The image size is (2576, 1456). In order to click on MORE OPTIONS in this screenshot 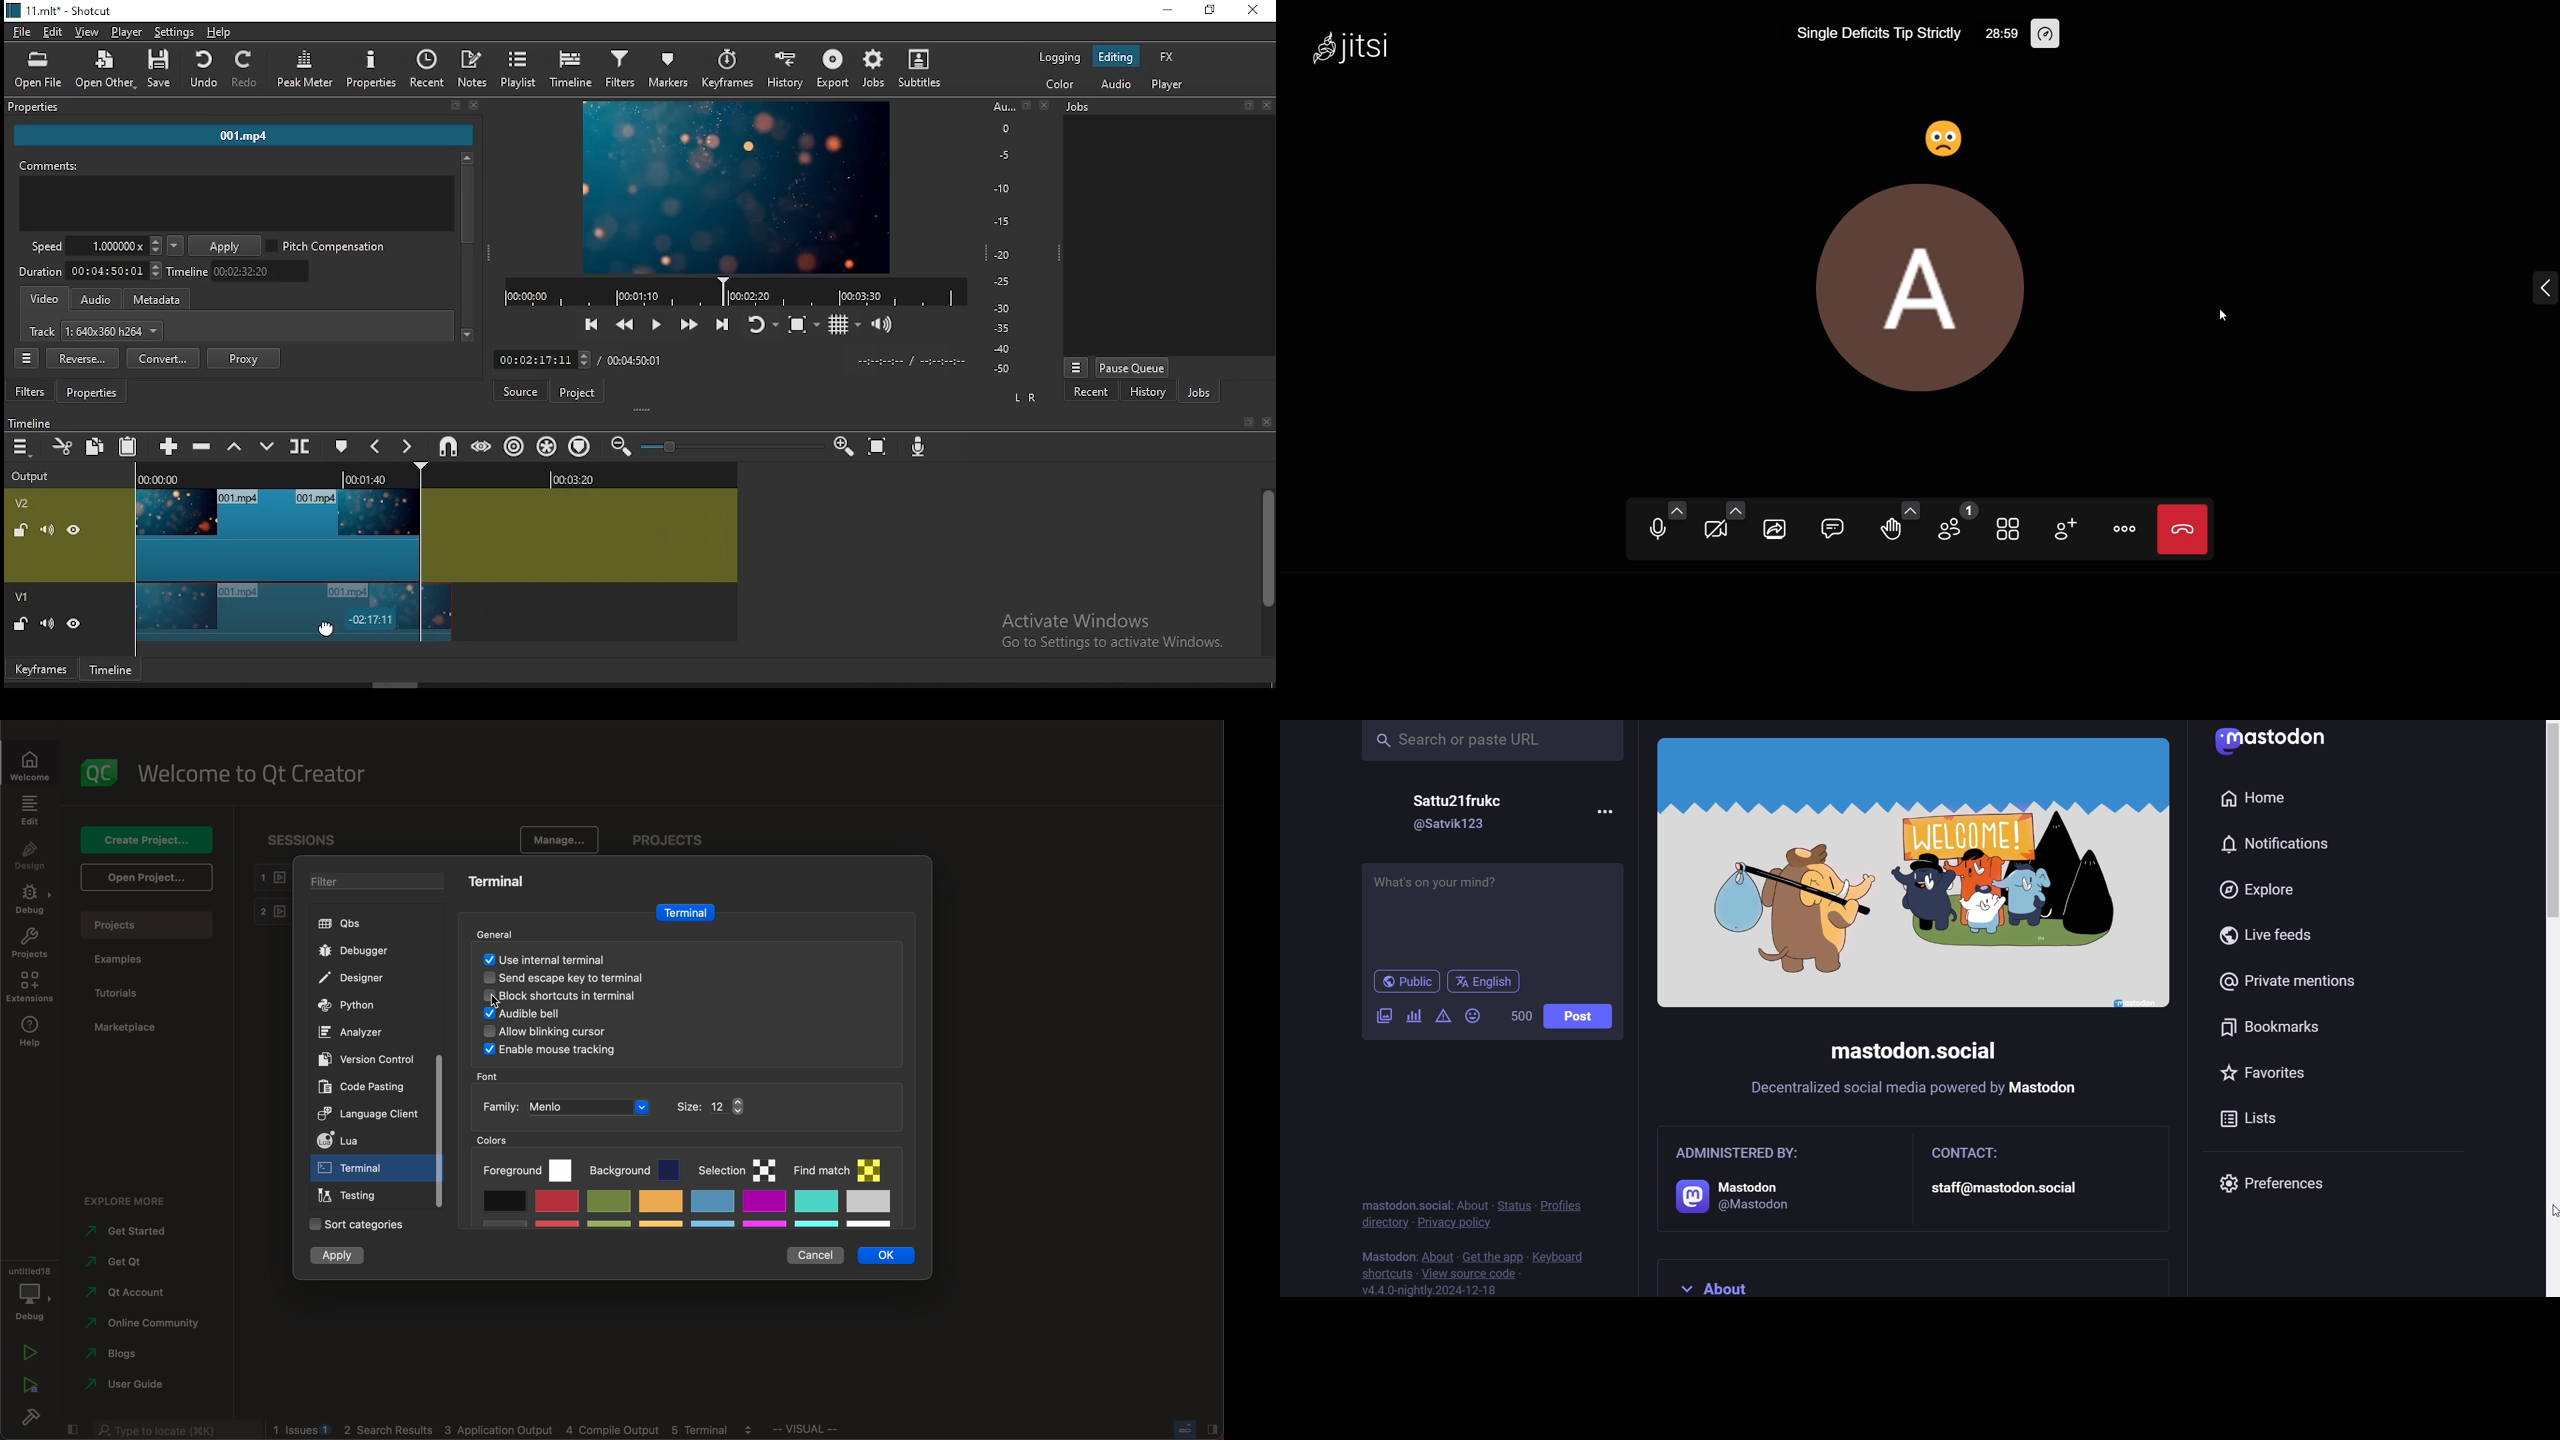, I will do `click(1075, 366)`.